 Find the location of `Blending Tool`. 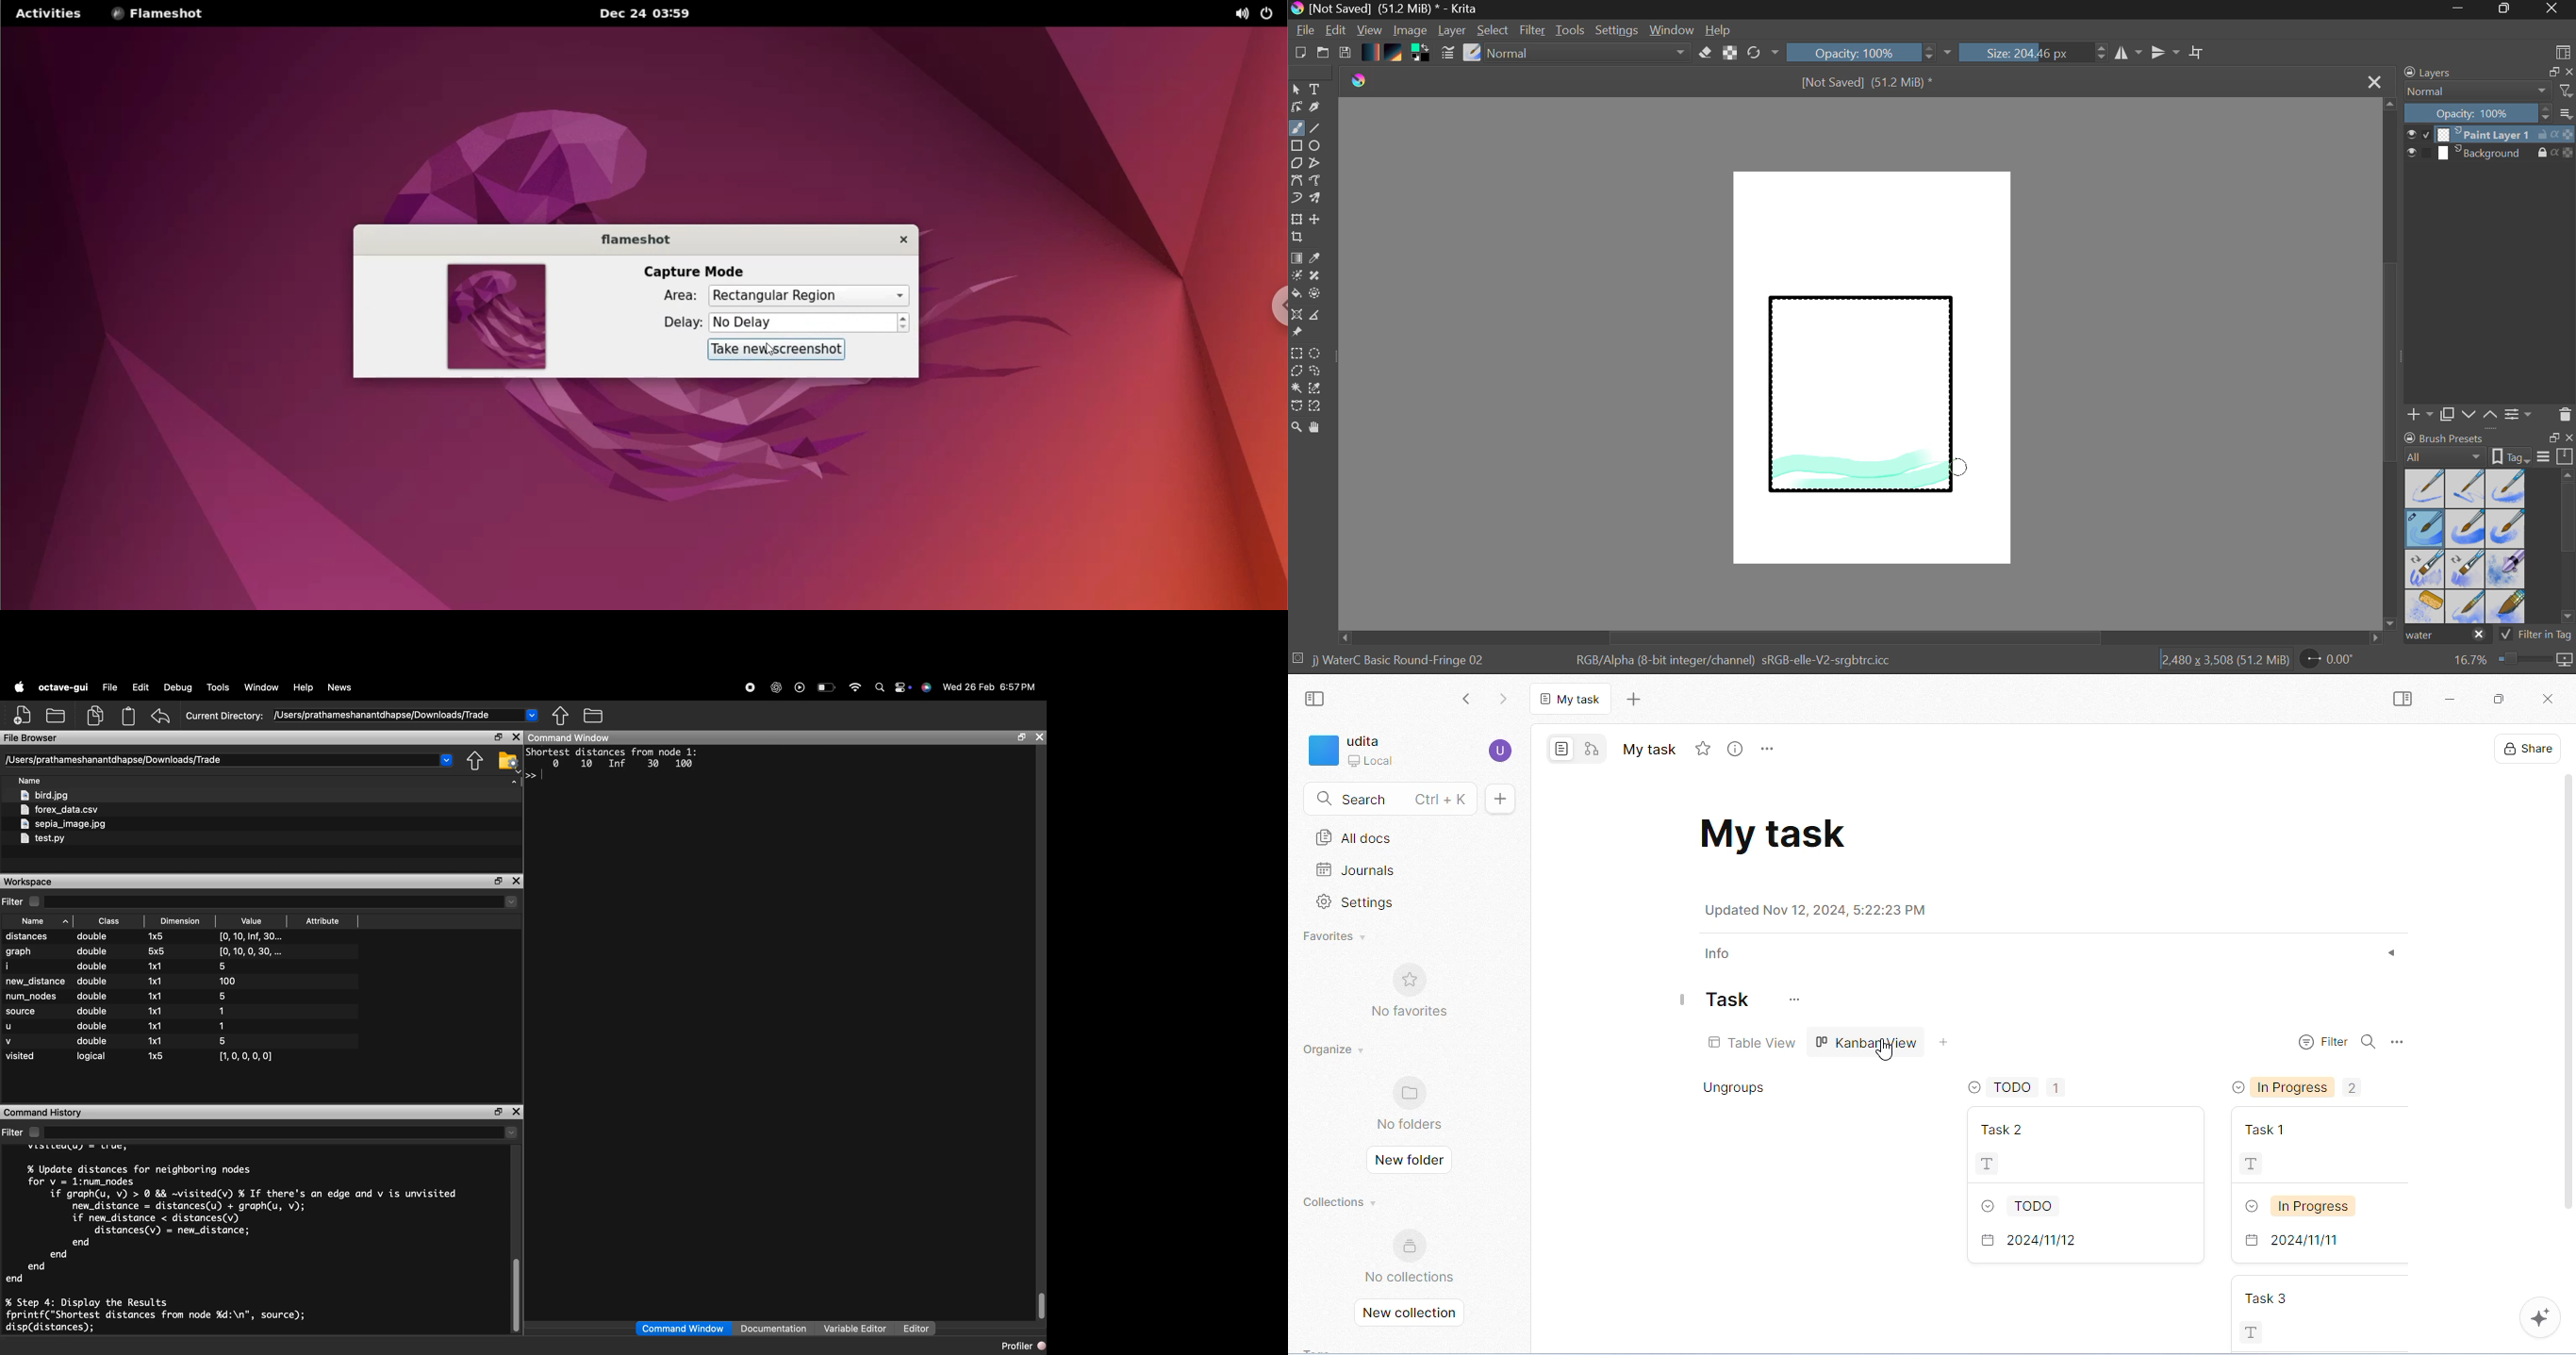

Blending Tool is located at coordinates (1589, 54).